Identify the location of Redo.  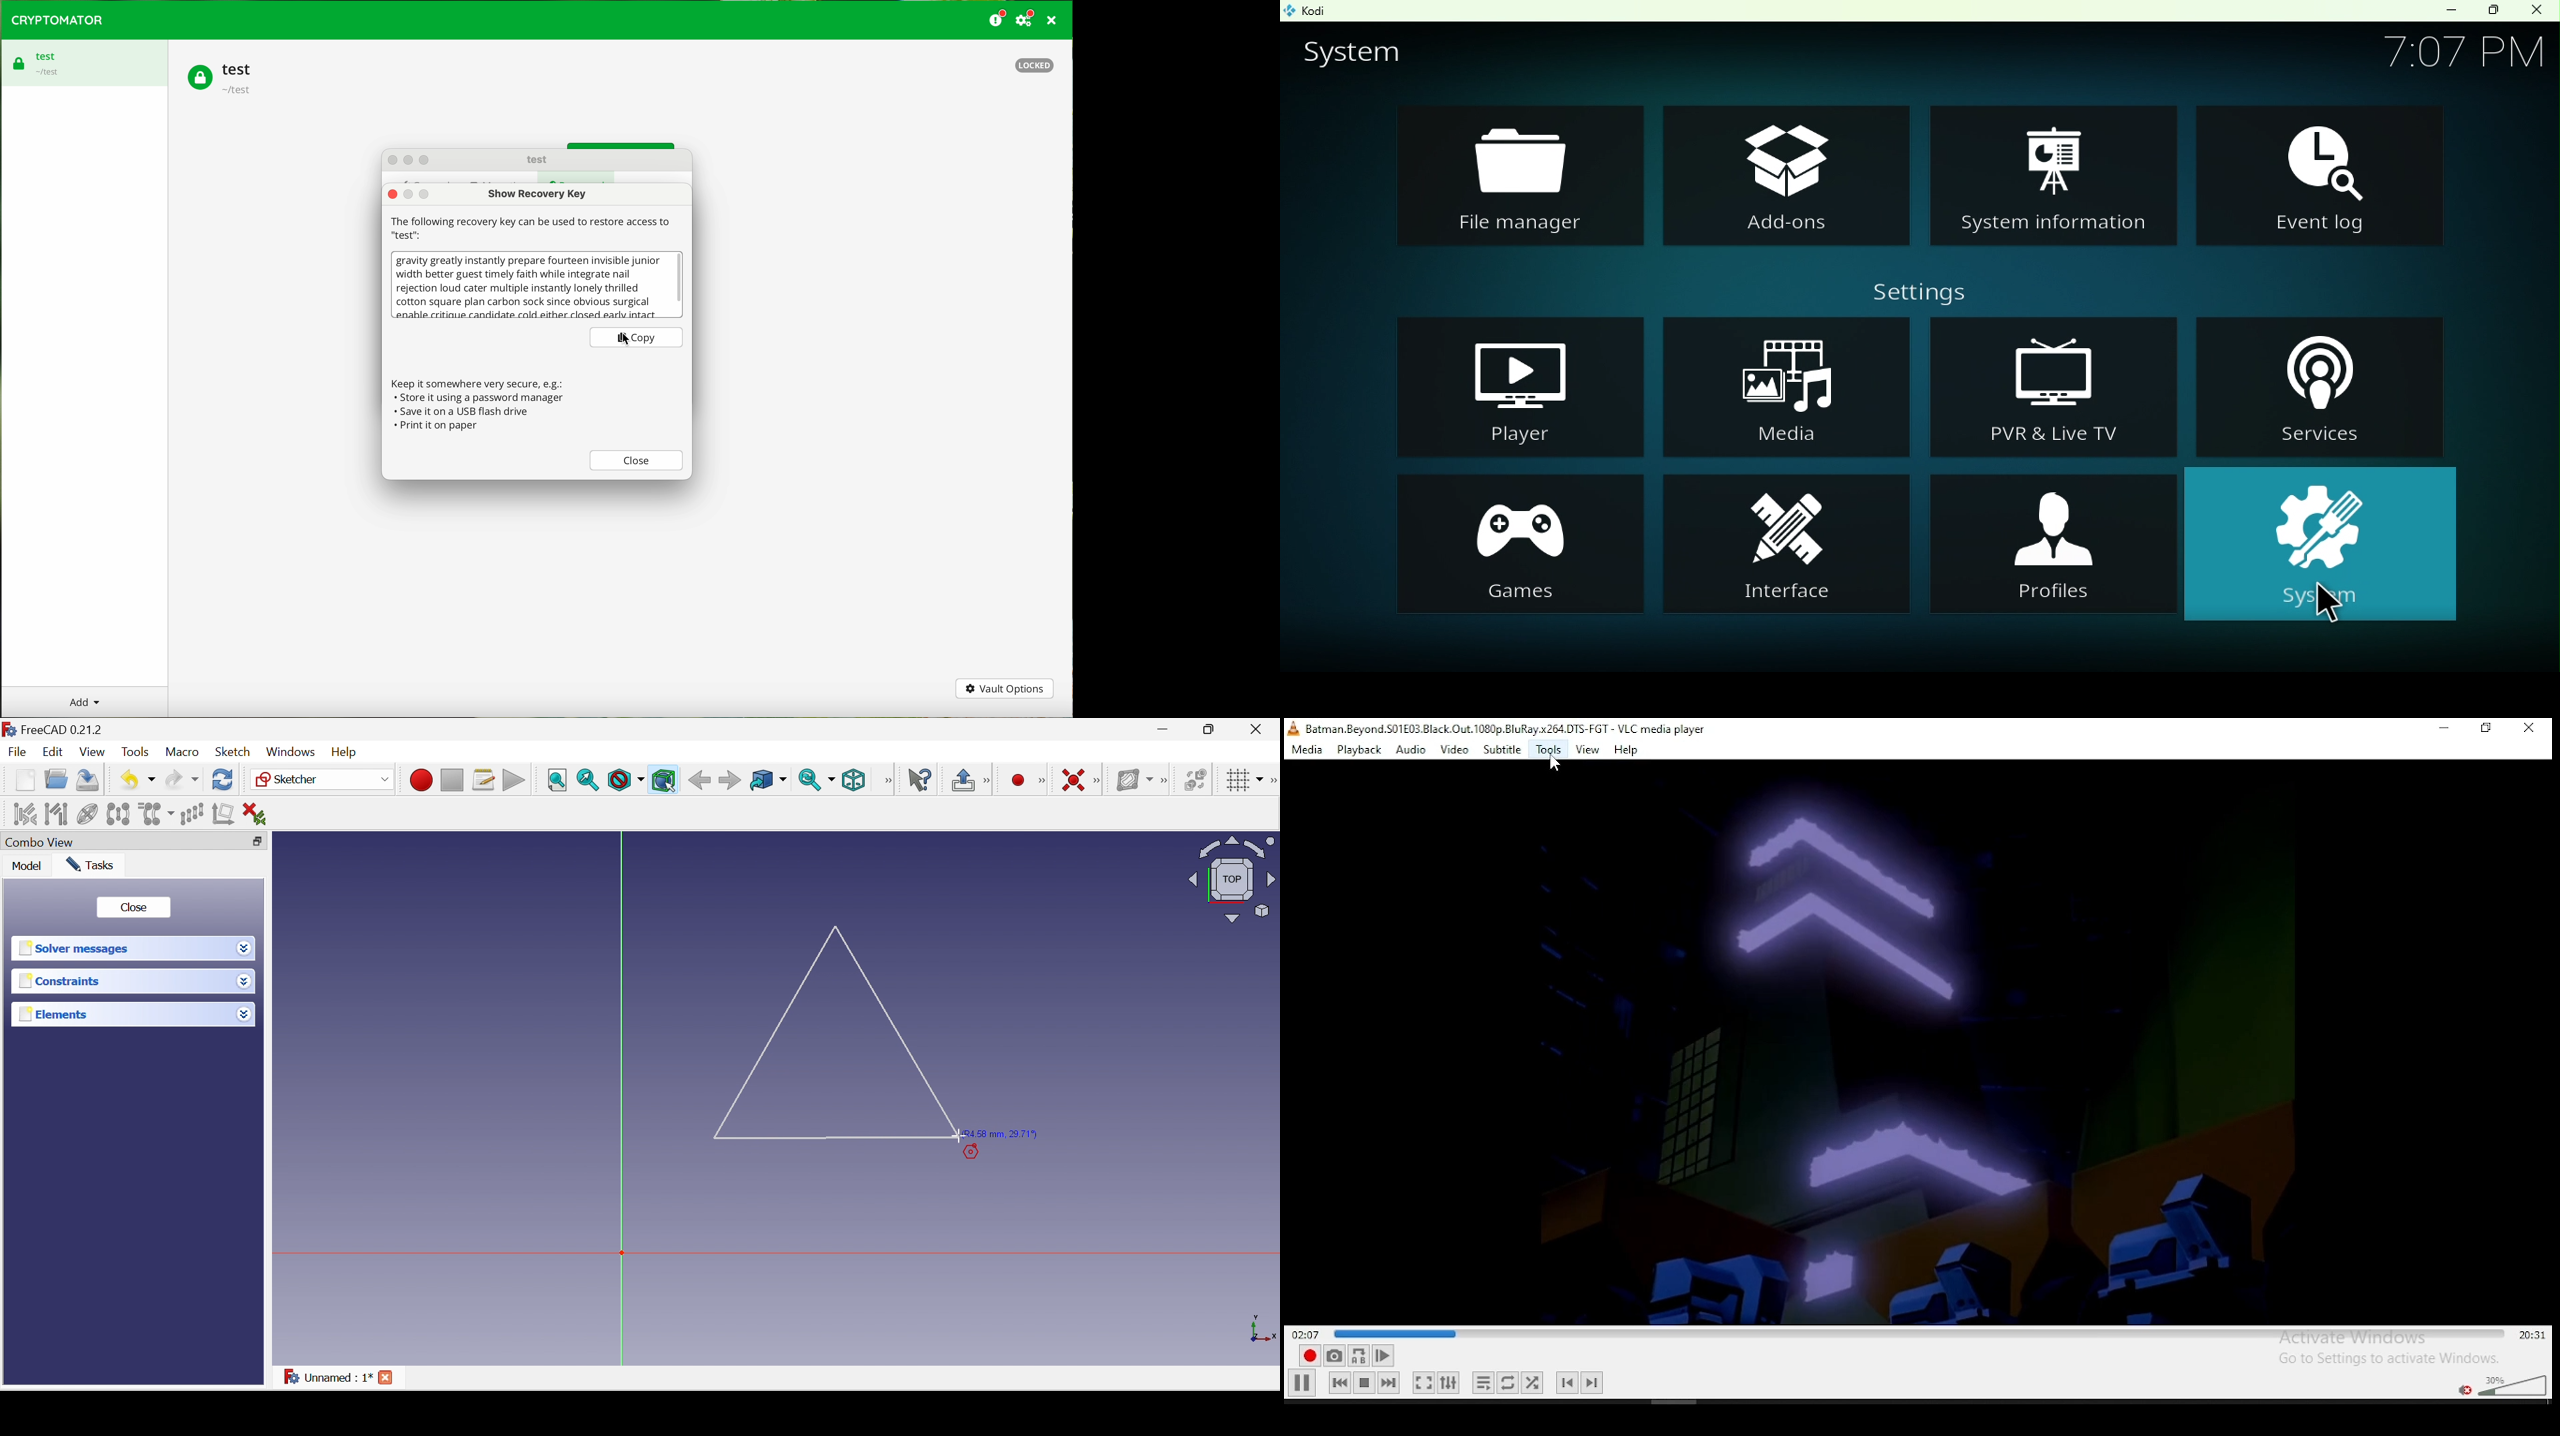
(182, 781).